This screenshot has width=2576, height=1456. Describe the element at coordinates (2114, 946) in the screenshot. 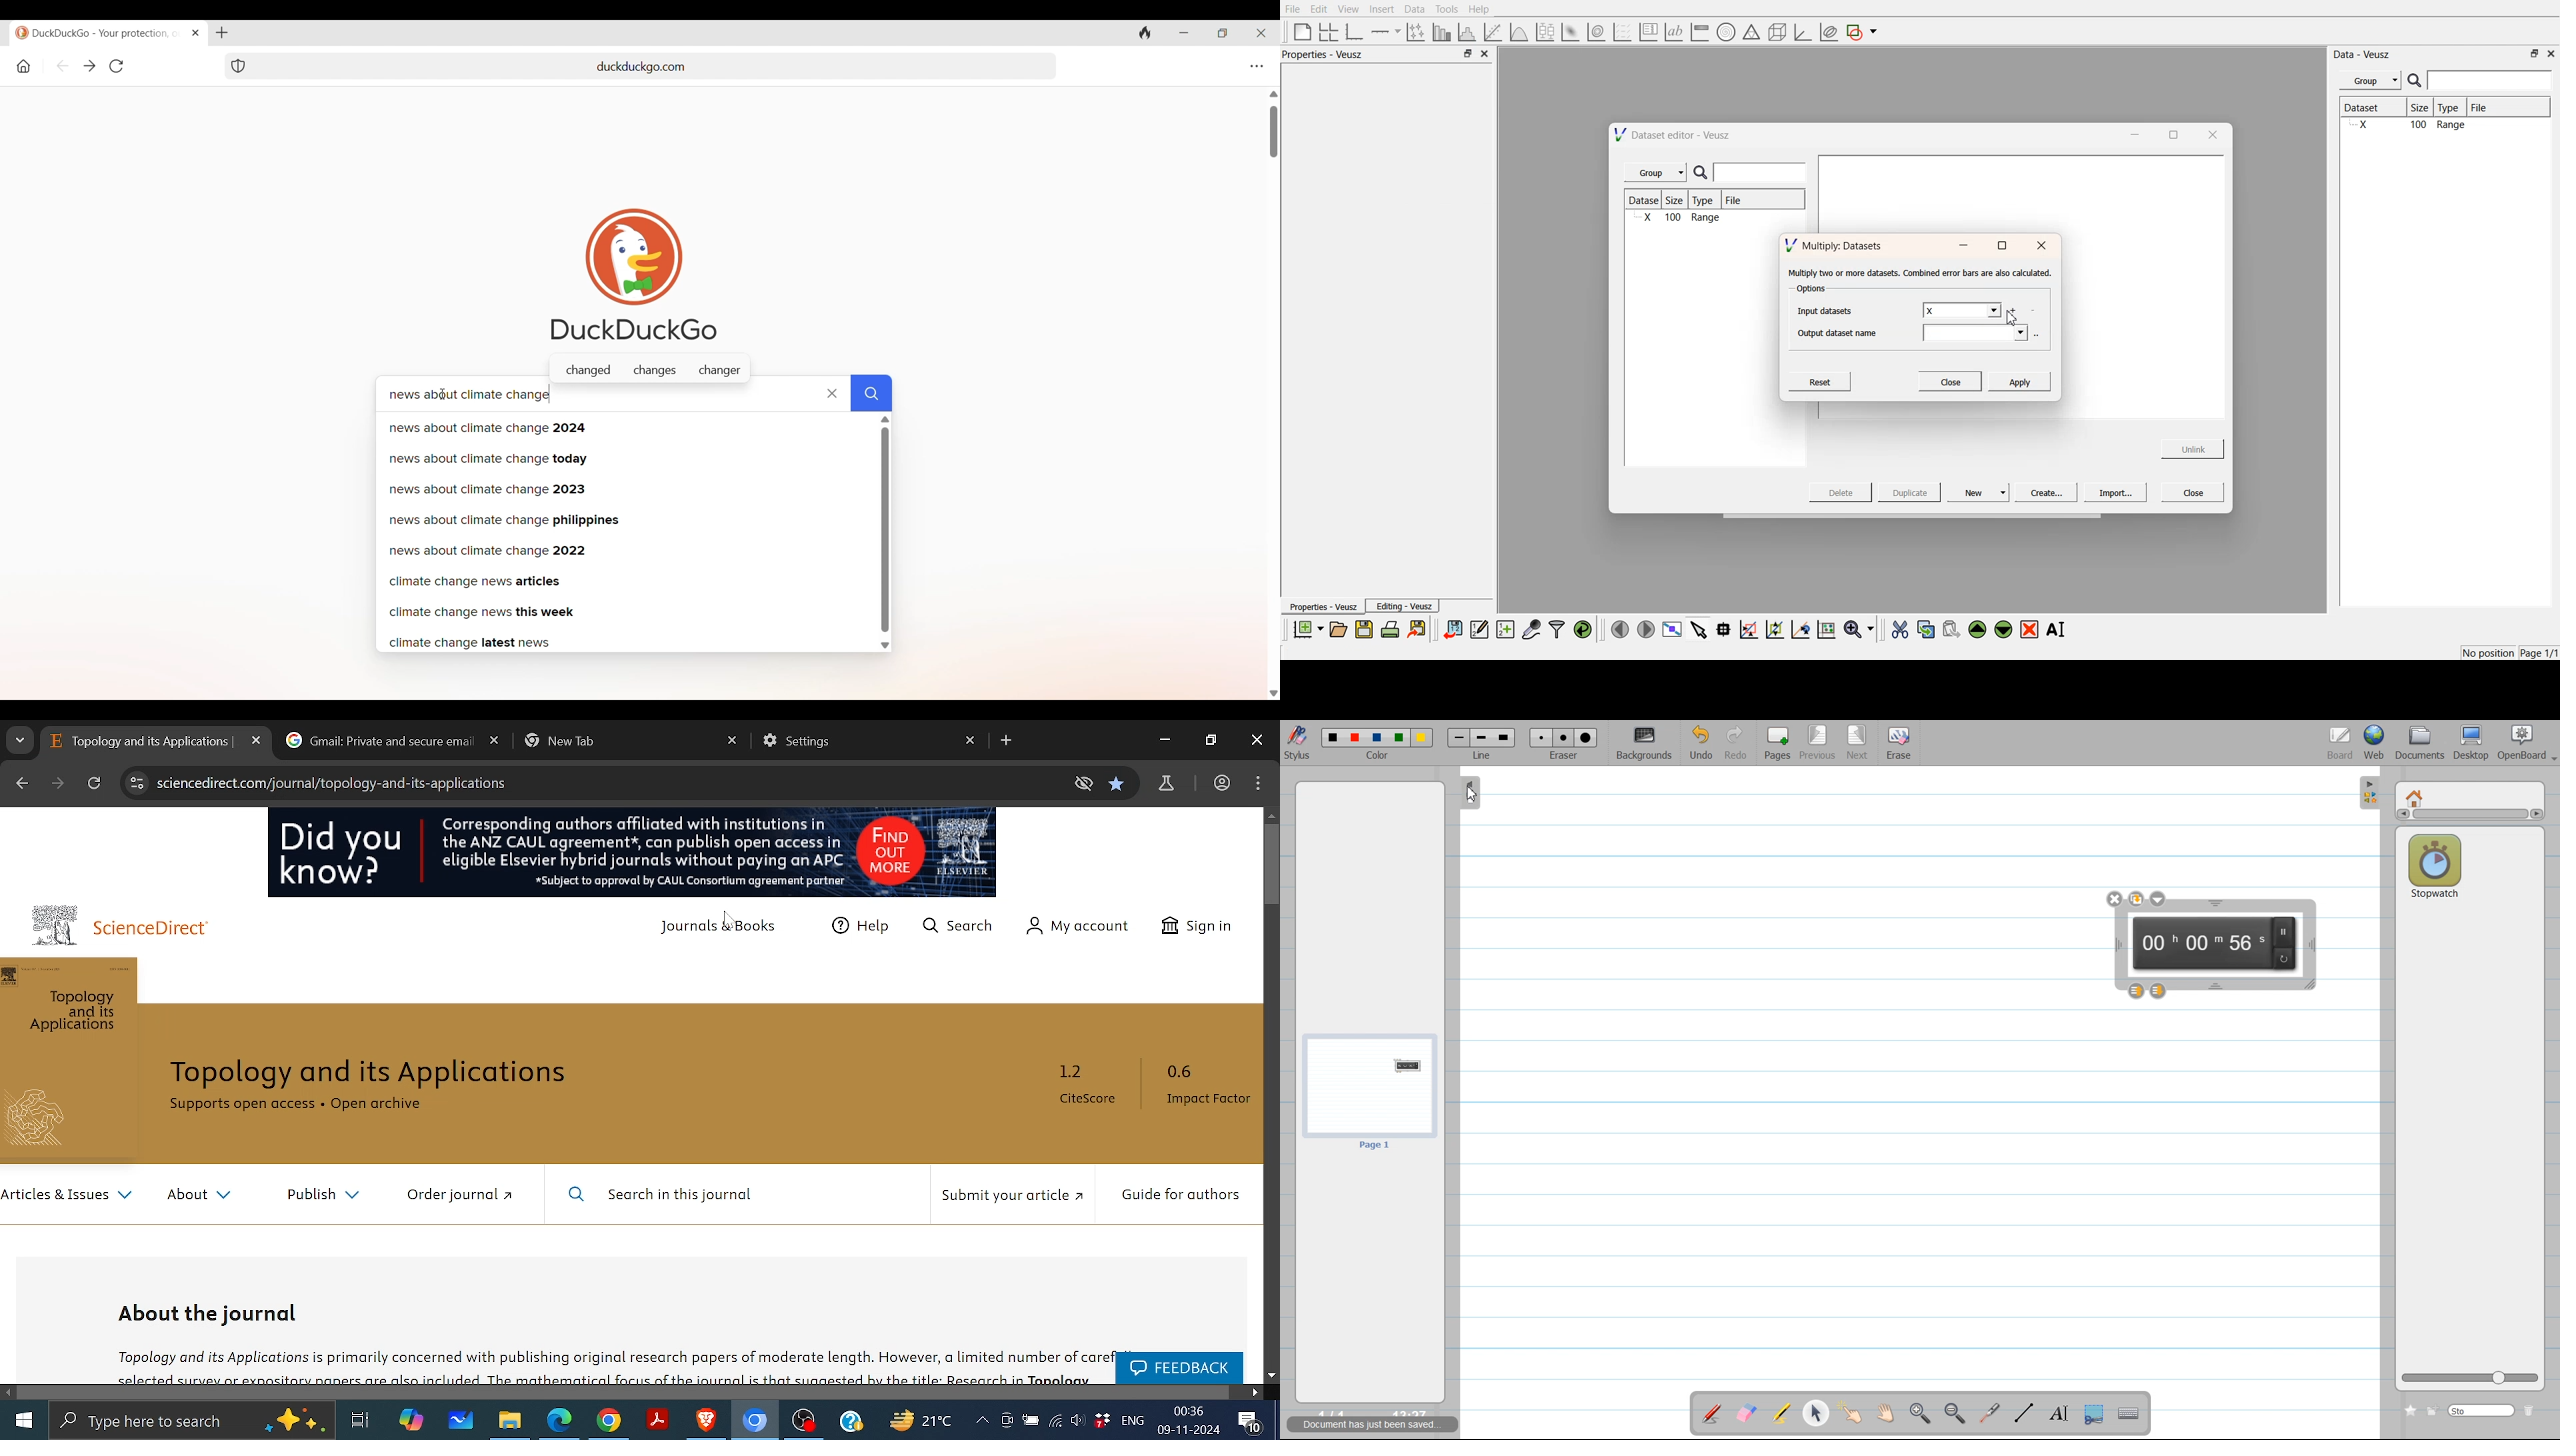

I see `Time window width adjustment` at that location.